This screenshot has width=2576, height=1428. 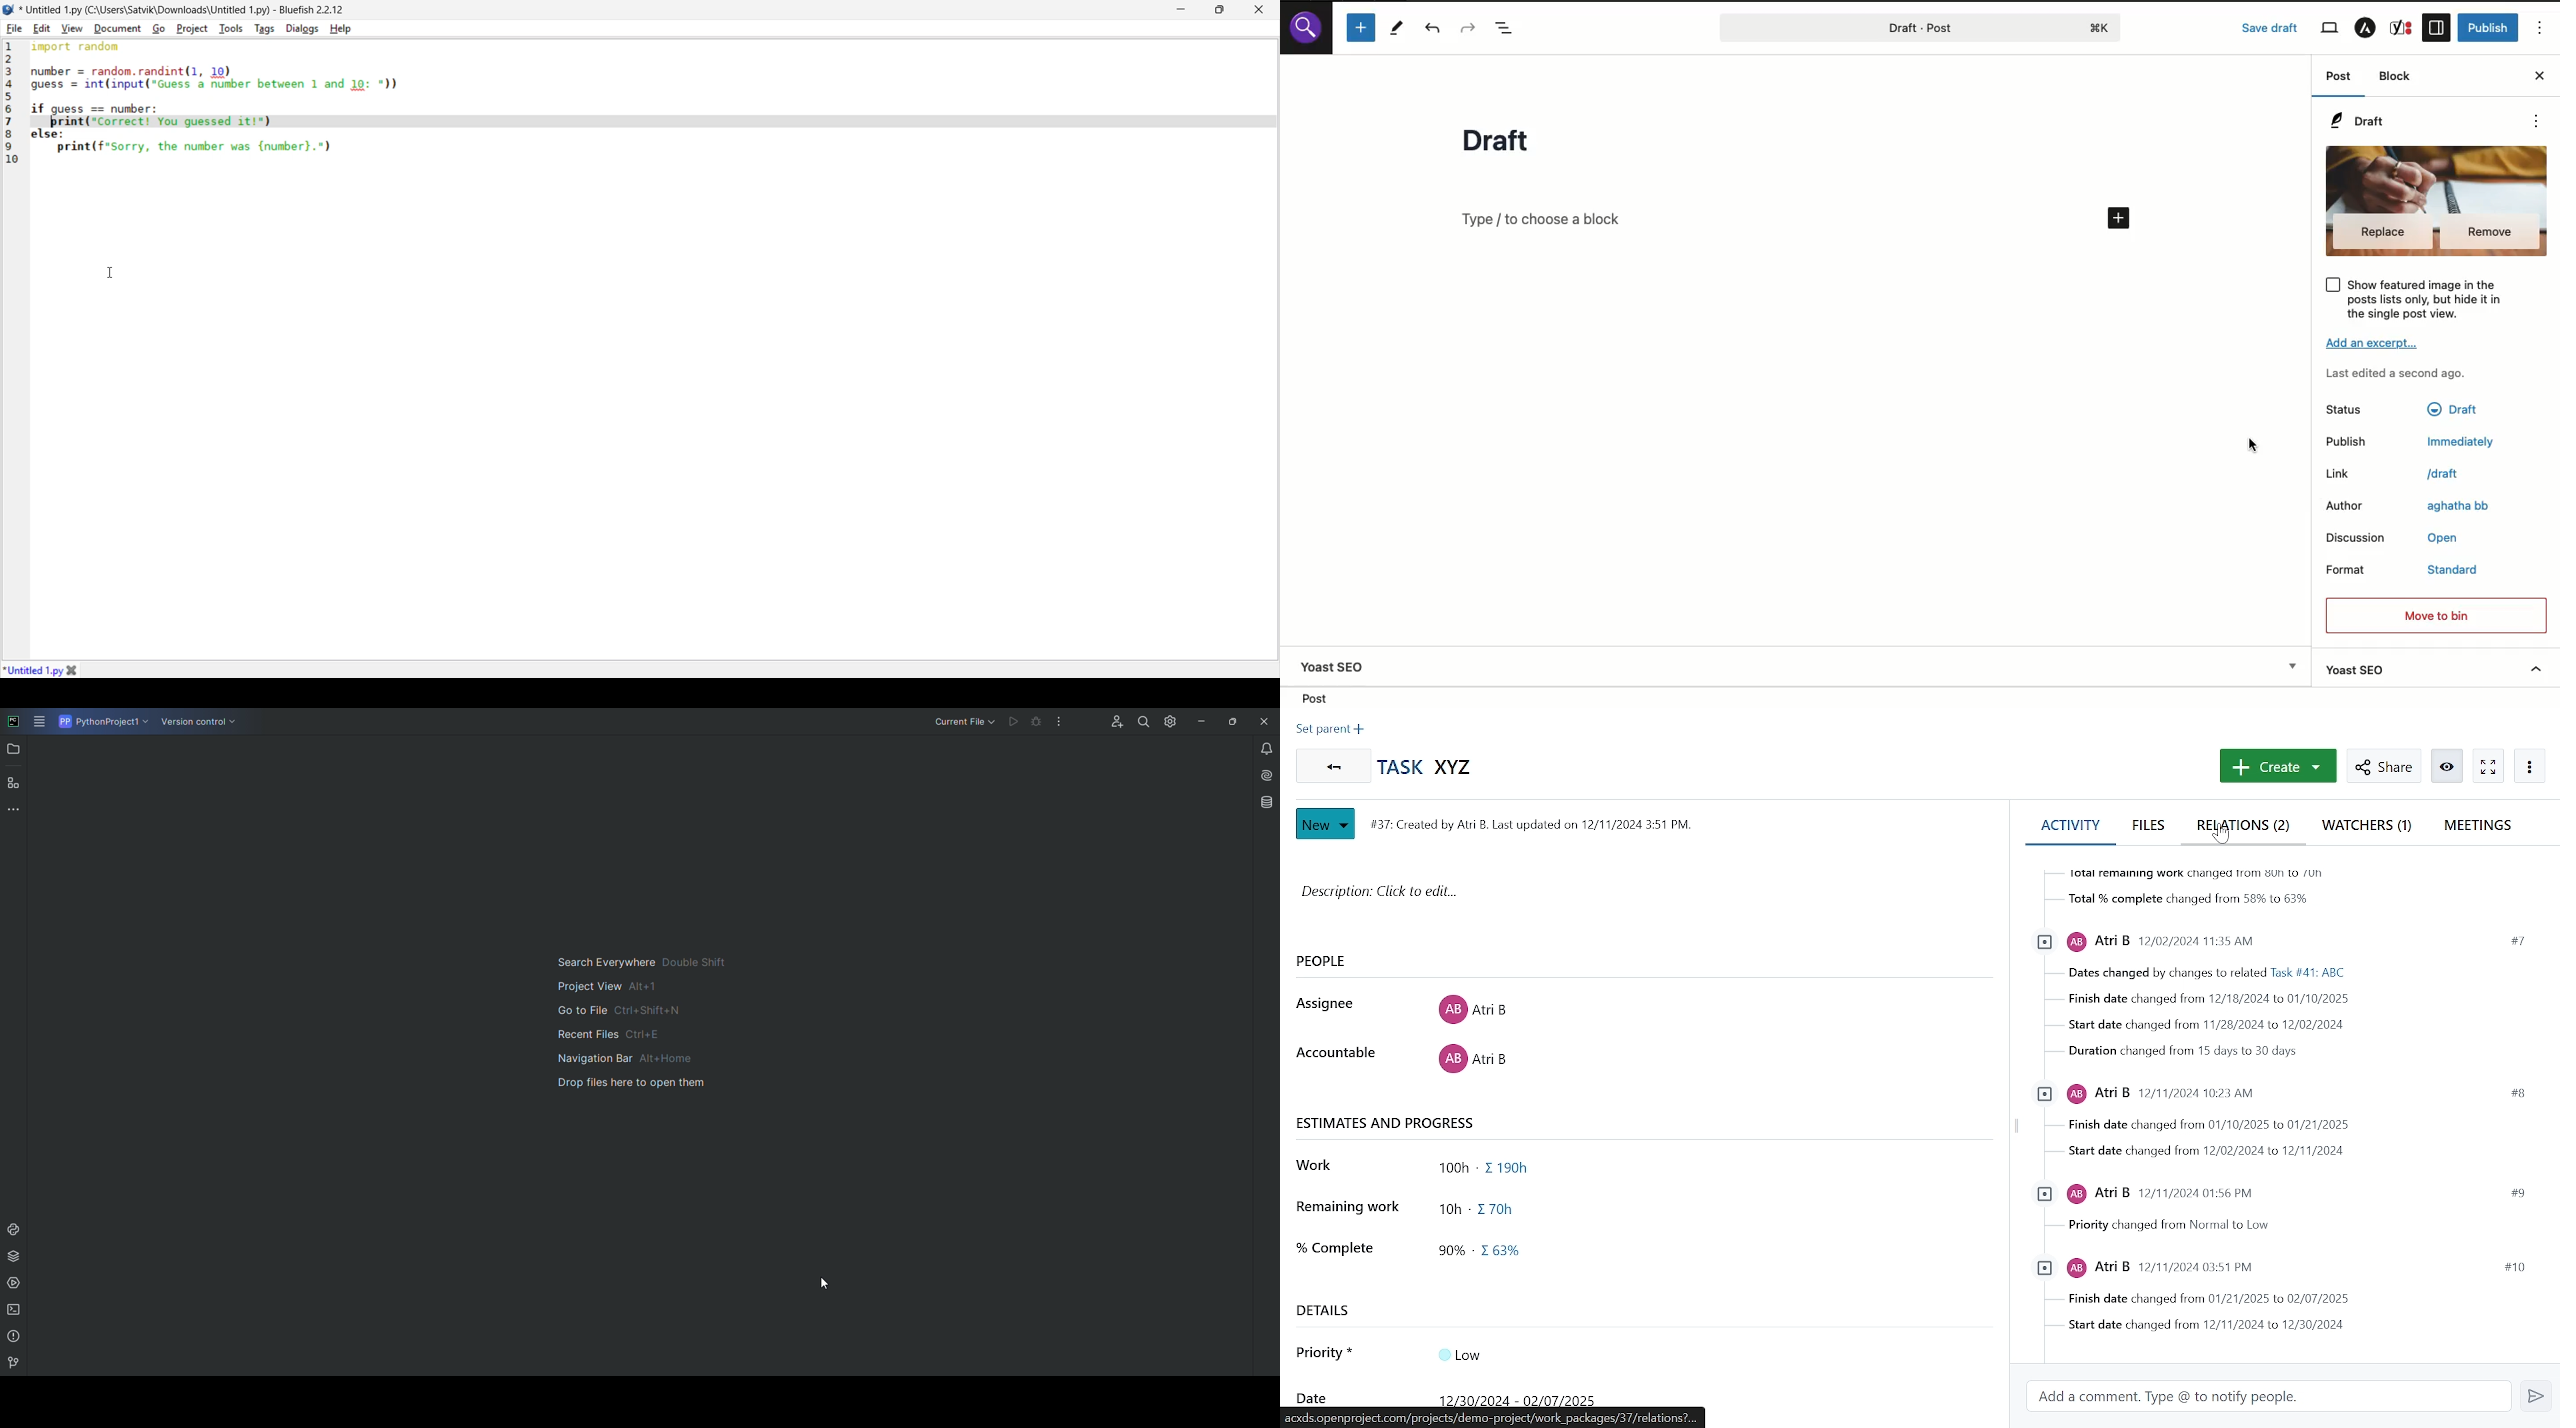 I want to click on Publish , so click(x=2491, y=28).